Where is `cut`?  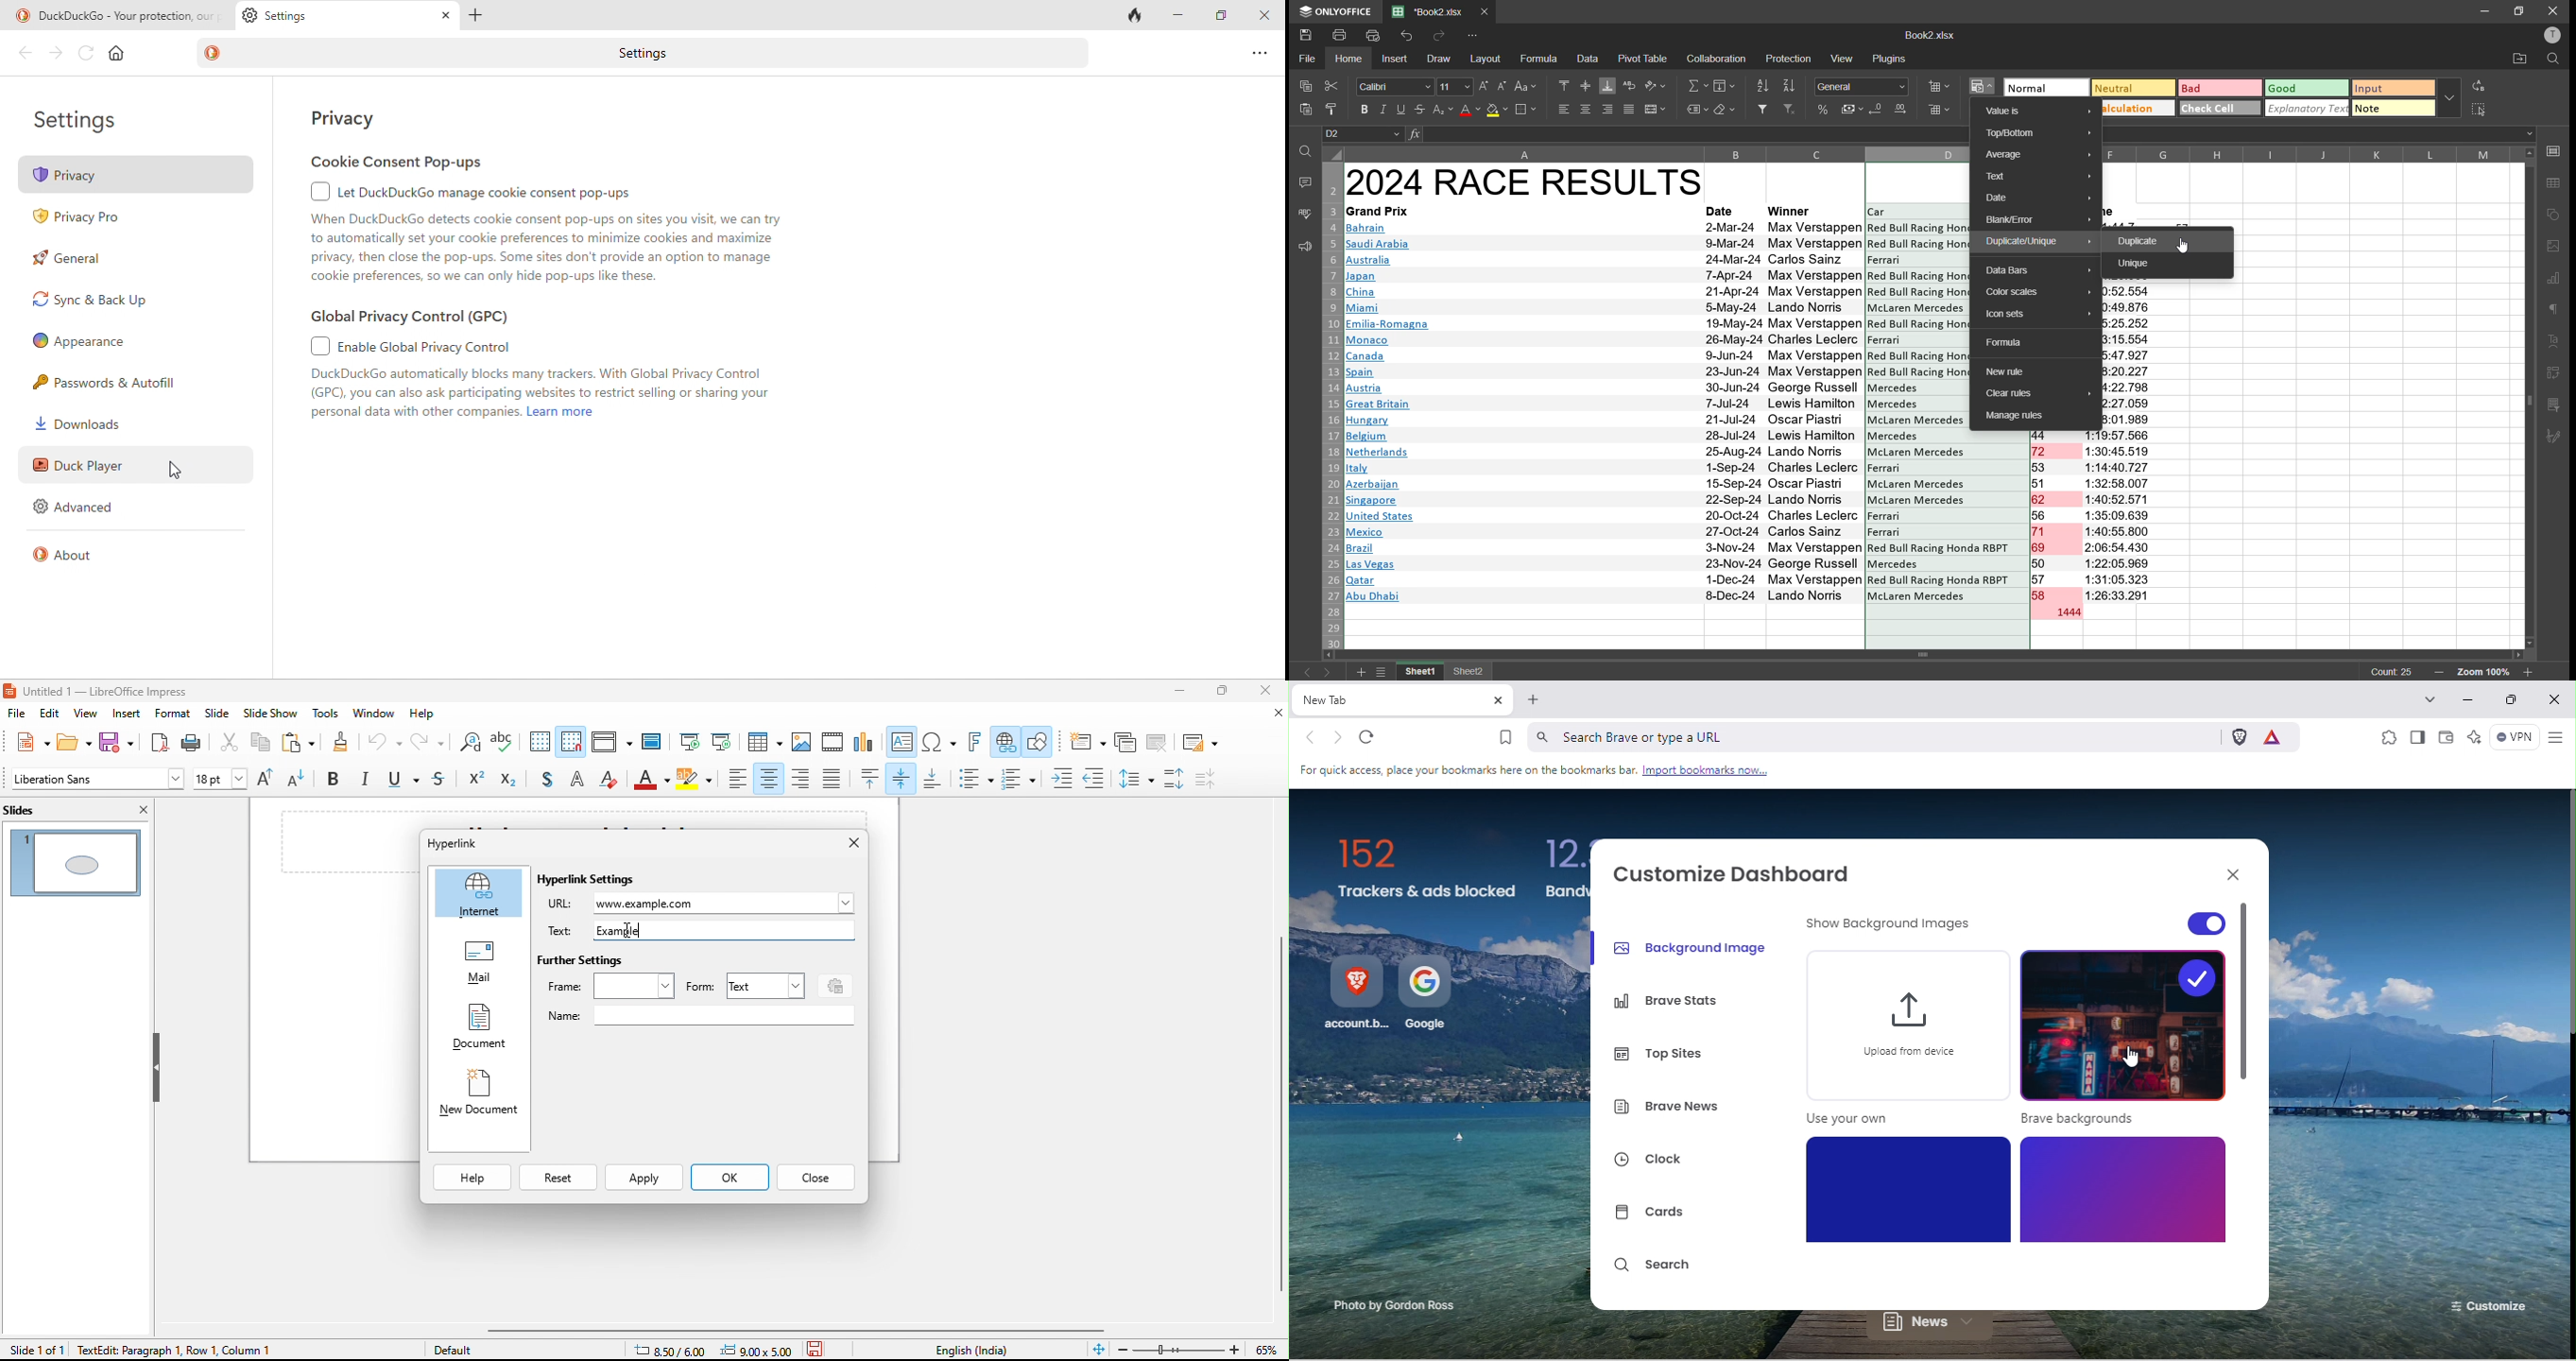
cut is located at coordinates (1330, 85).